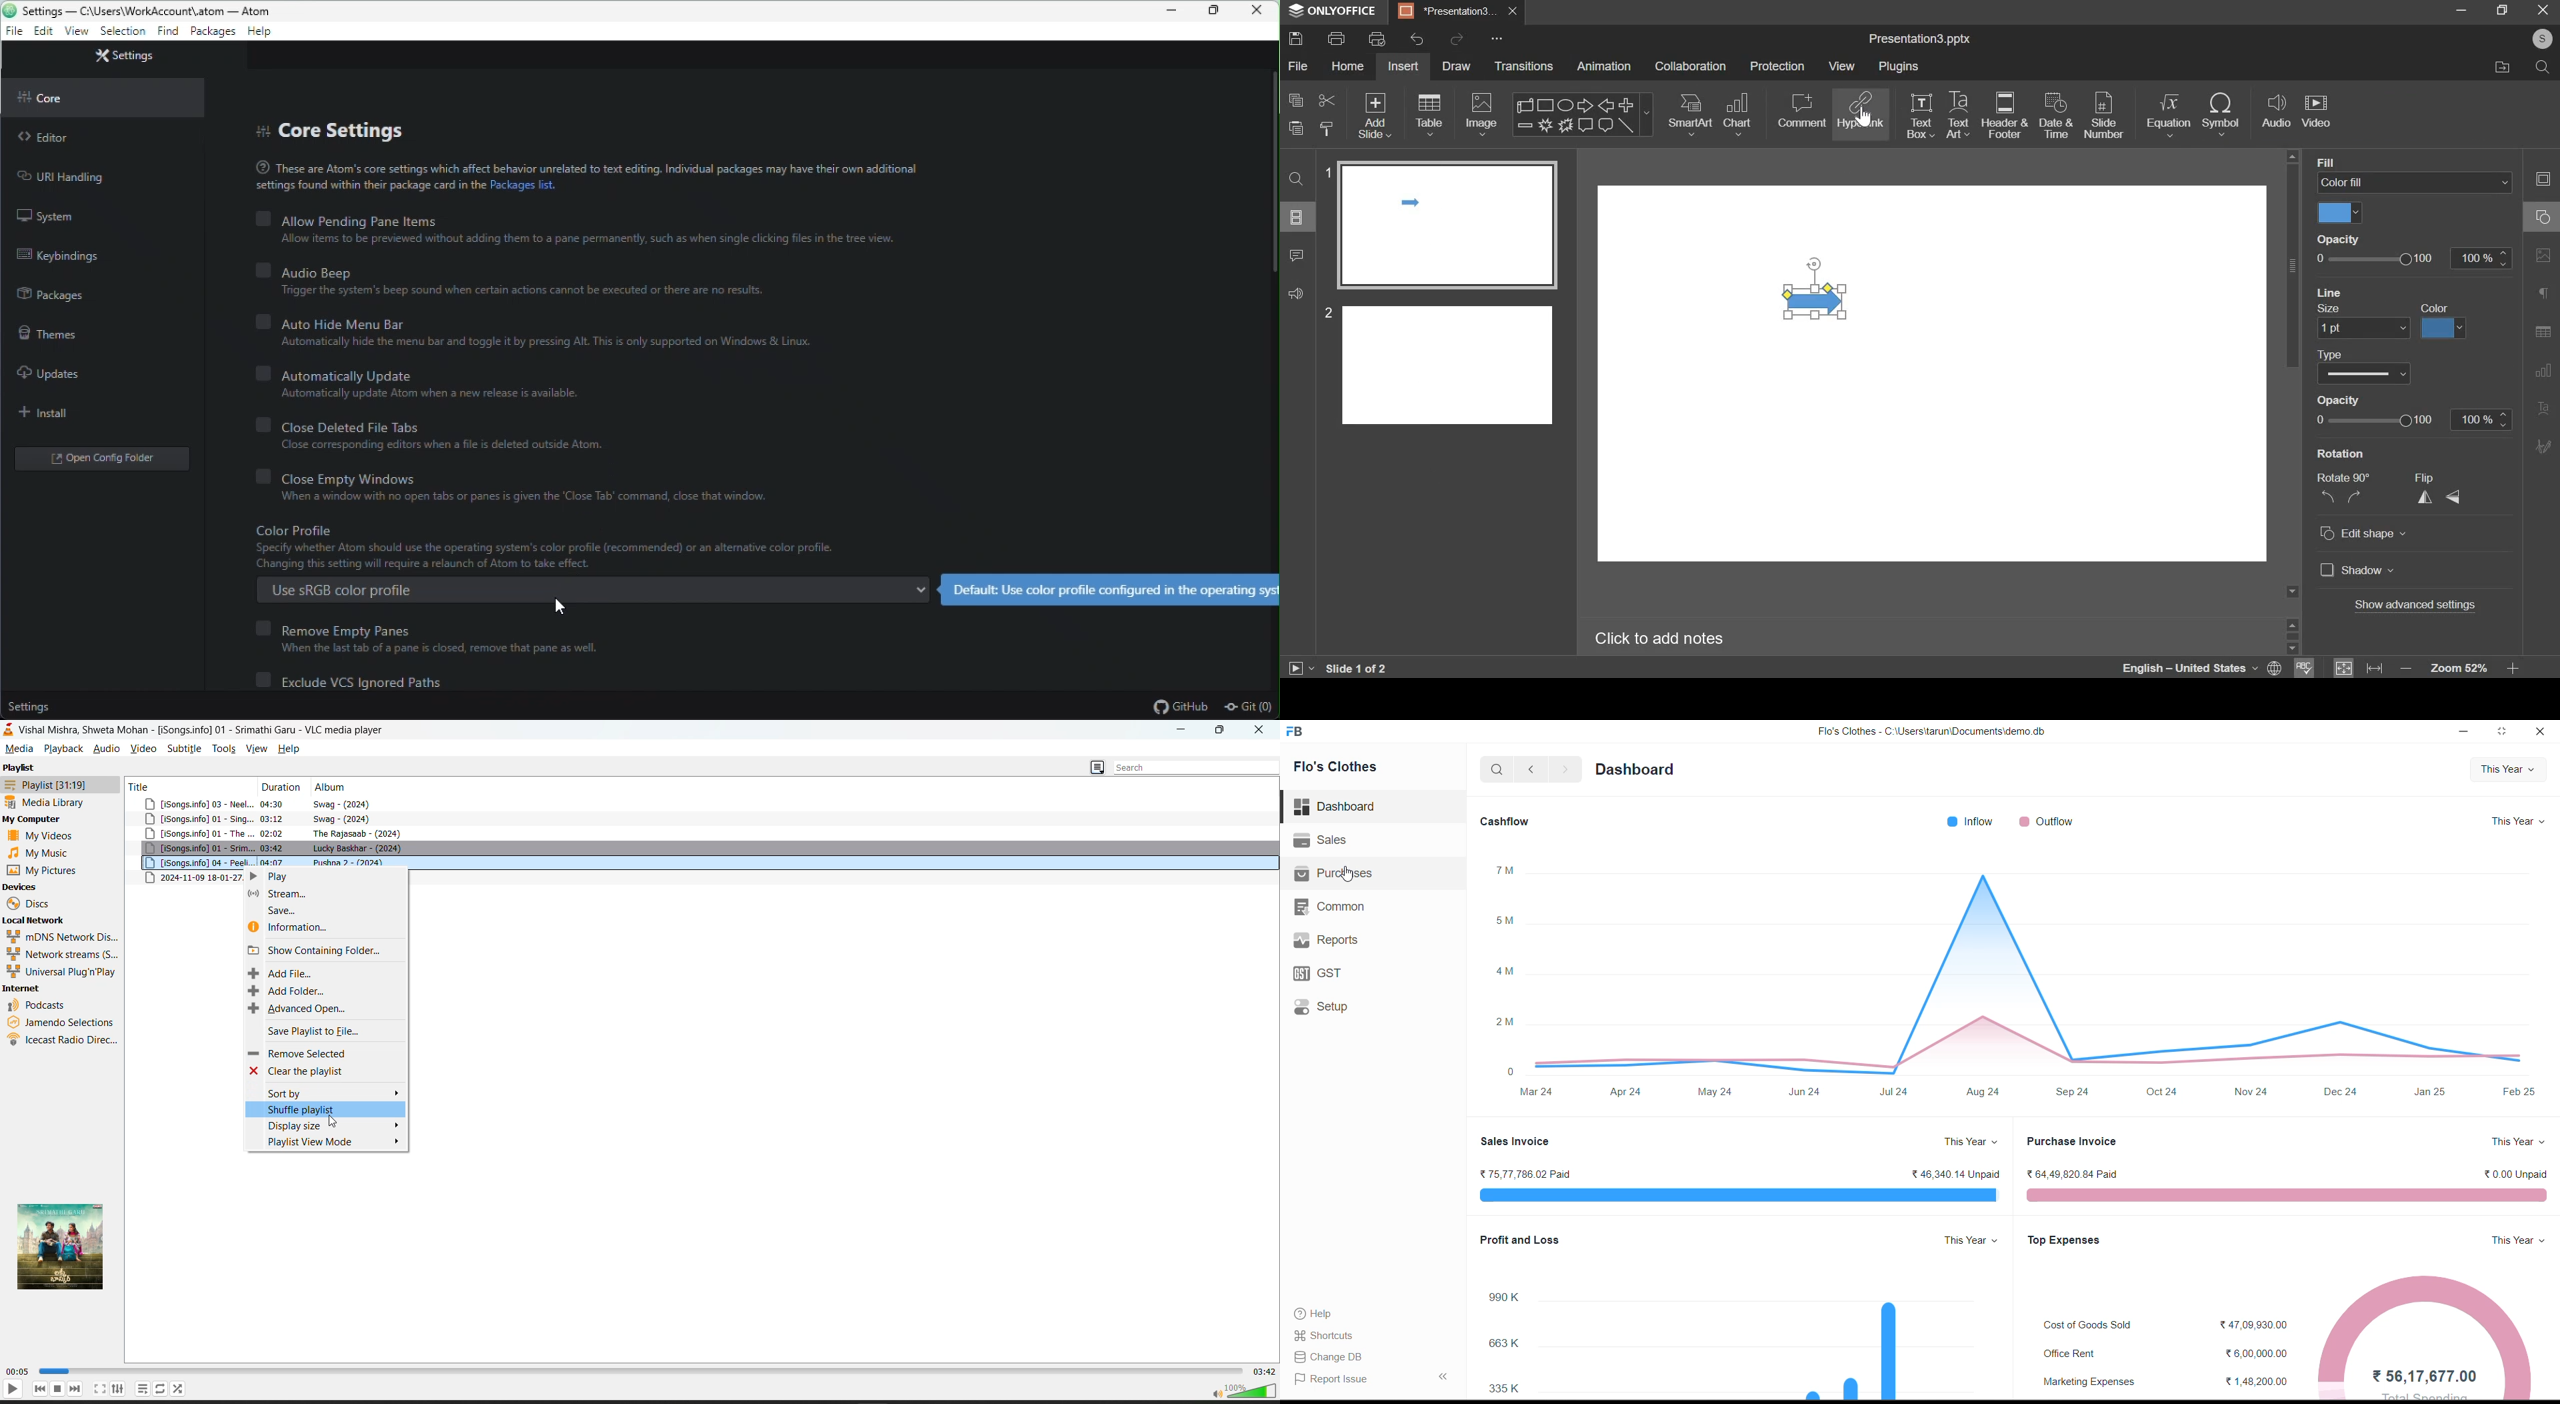 Image resolution: width=2576 pixels, height=1428 pixels. Describe the element at coordinates (2543, 445) in the screenshot. I see `Signature settings` at that location.